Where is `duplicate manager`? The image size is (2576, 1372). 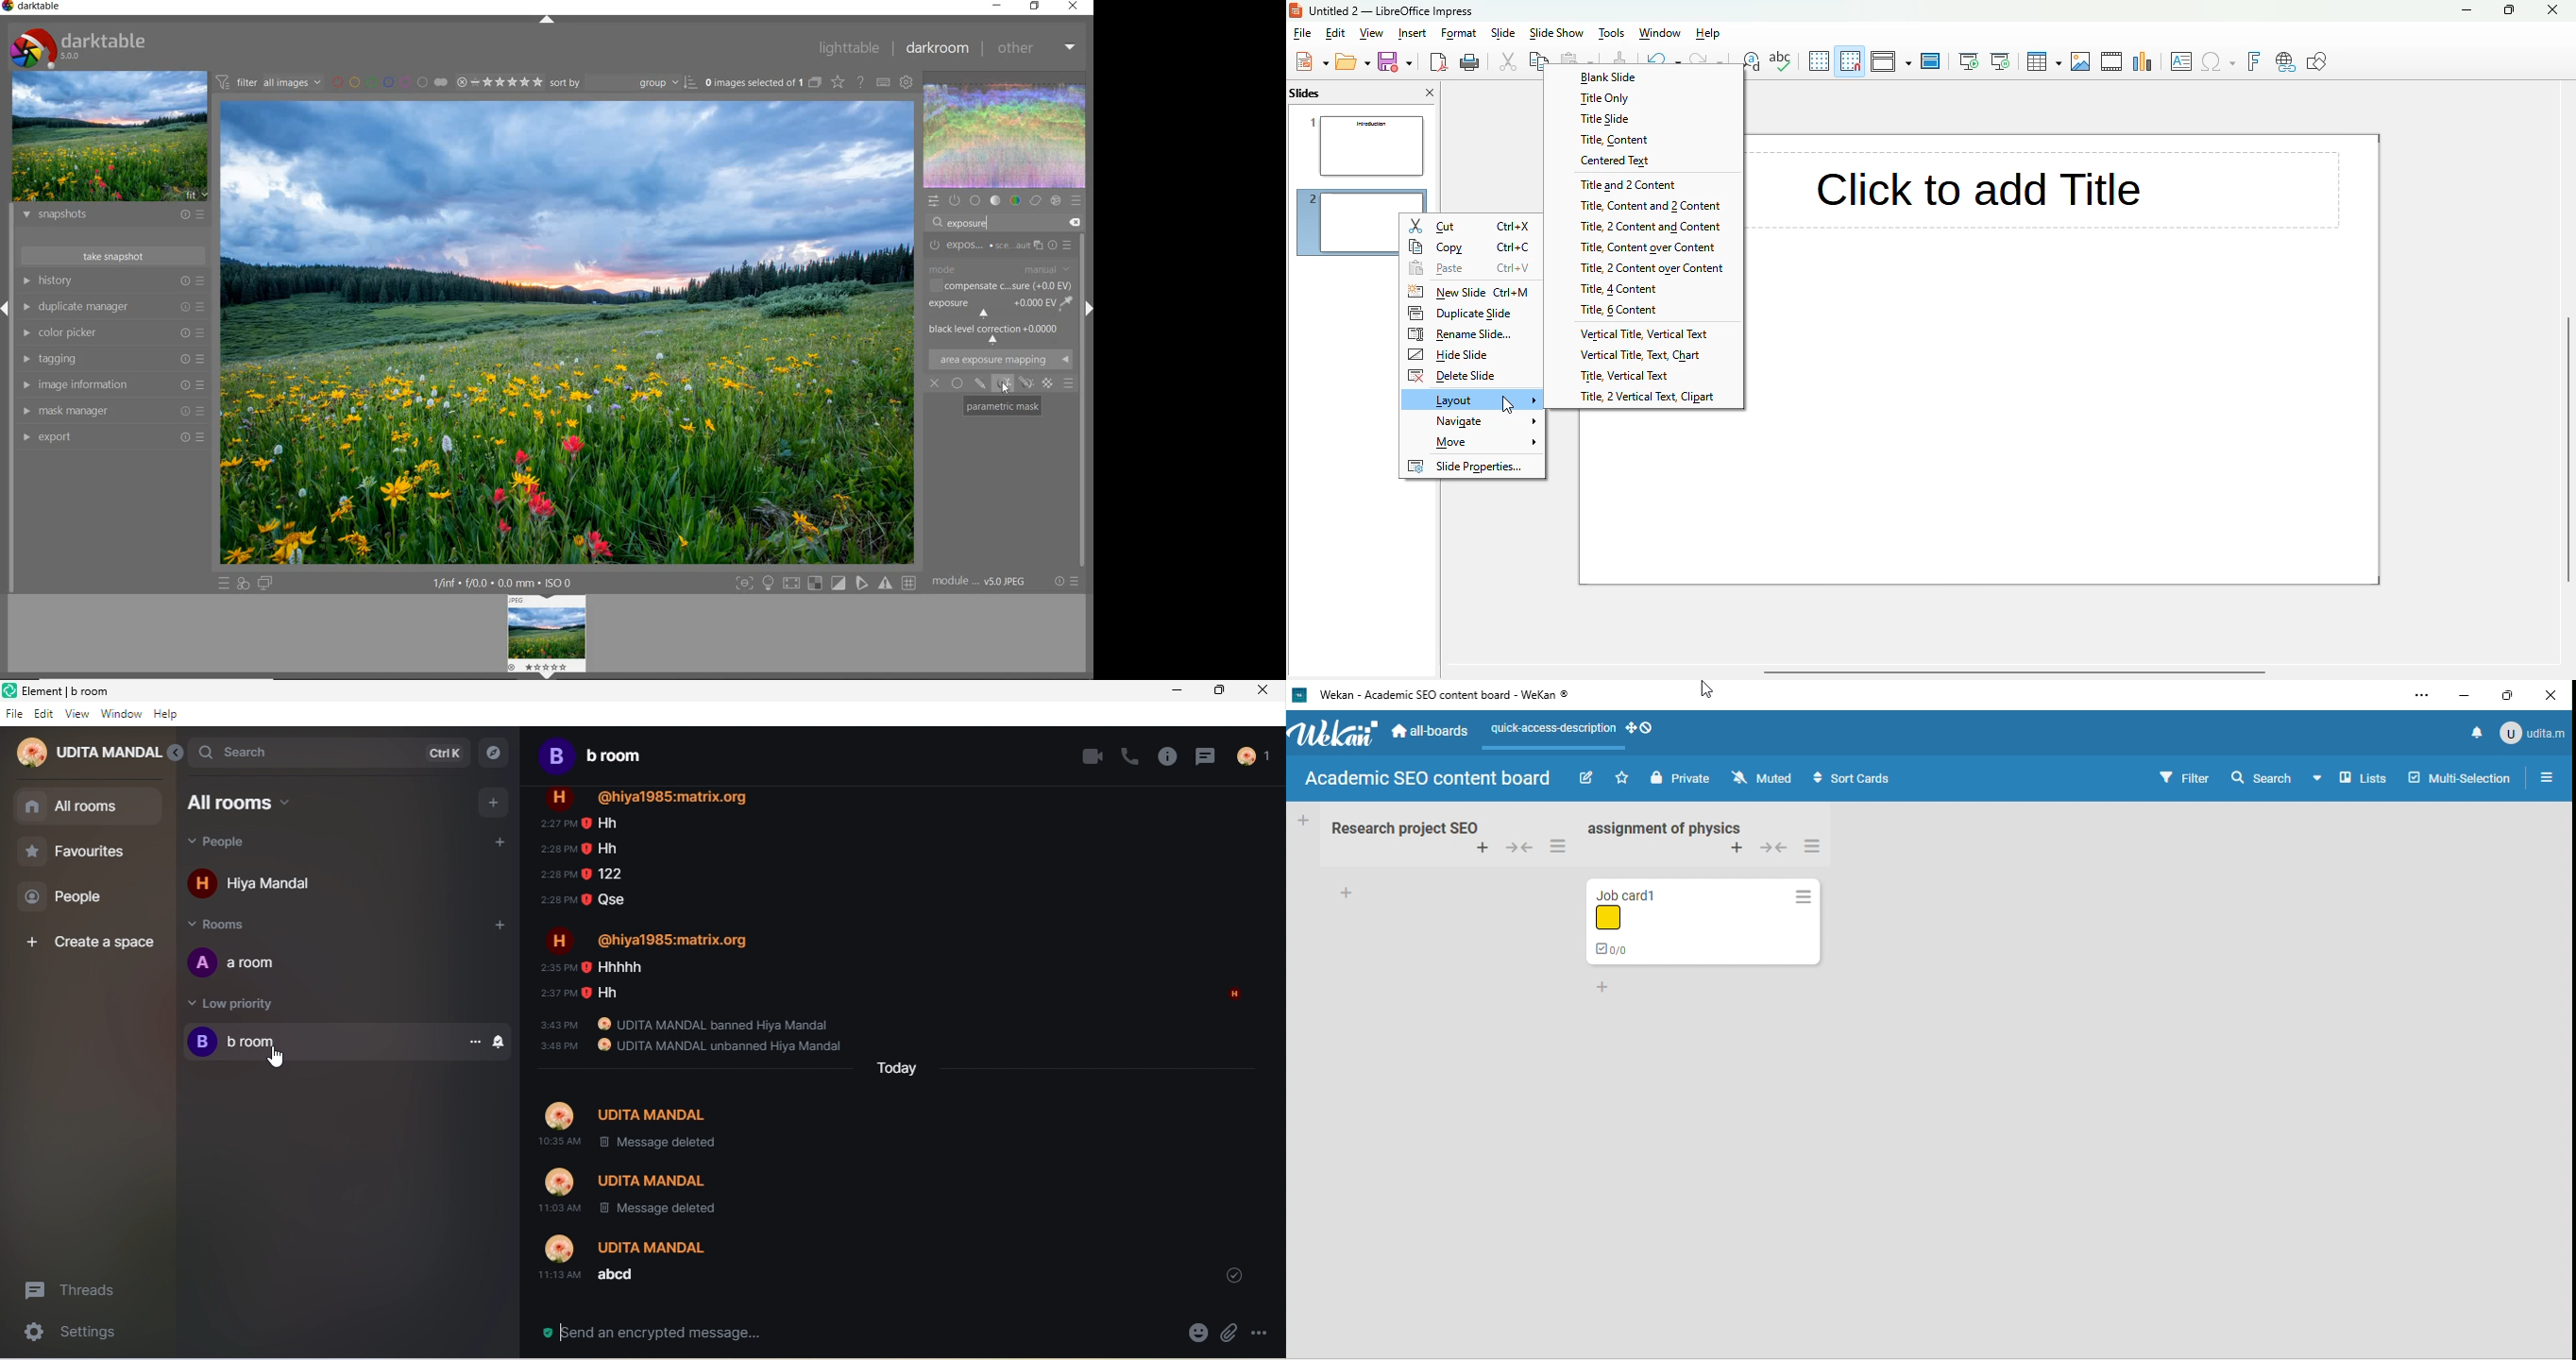
duplicate manager is located at coordinates (114, 309).